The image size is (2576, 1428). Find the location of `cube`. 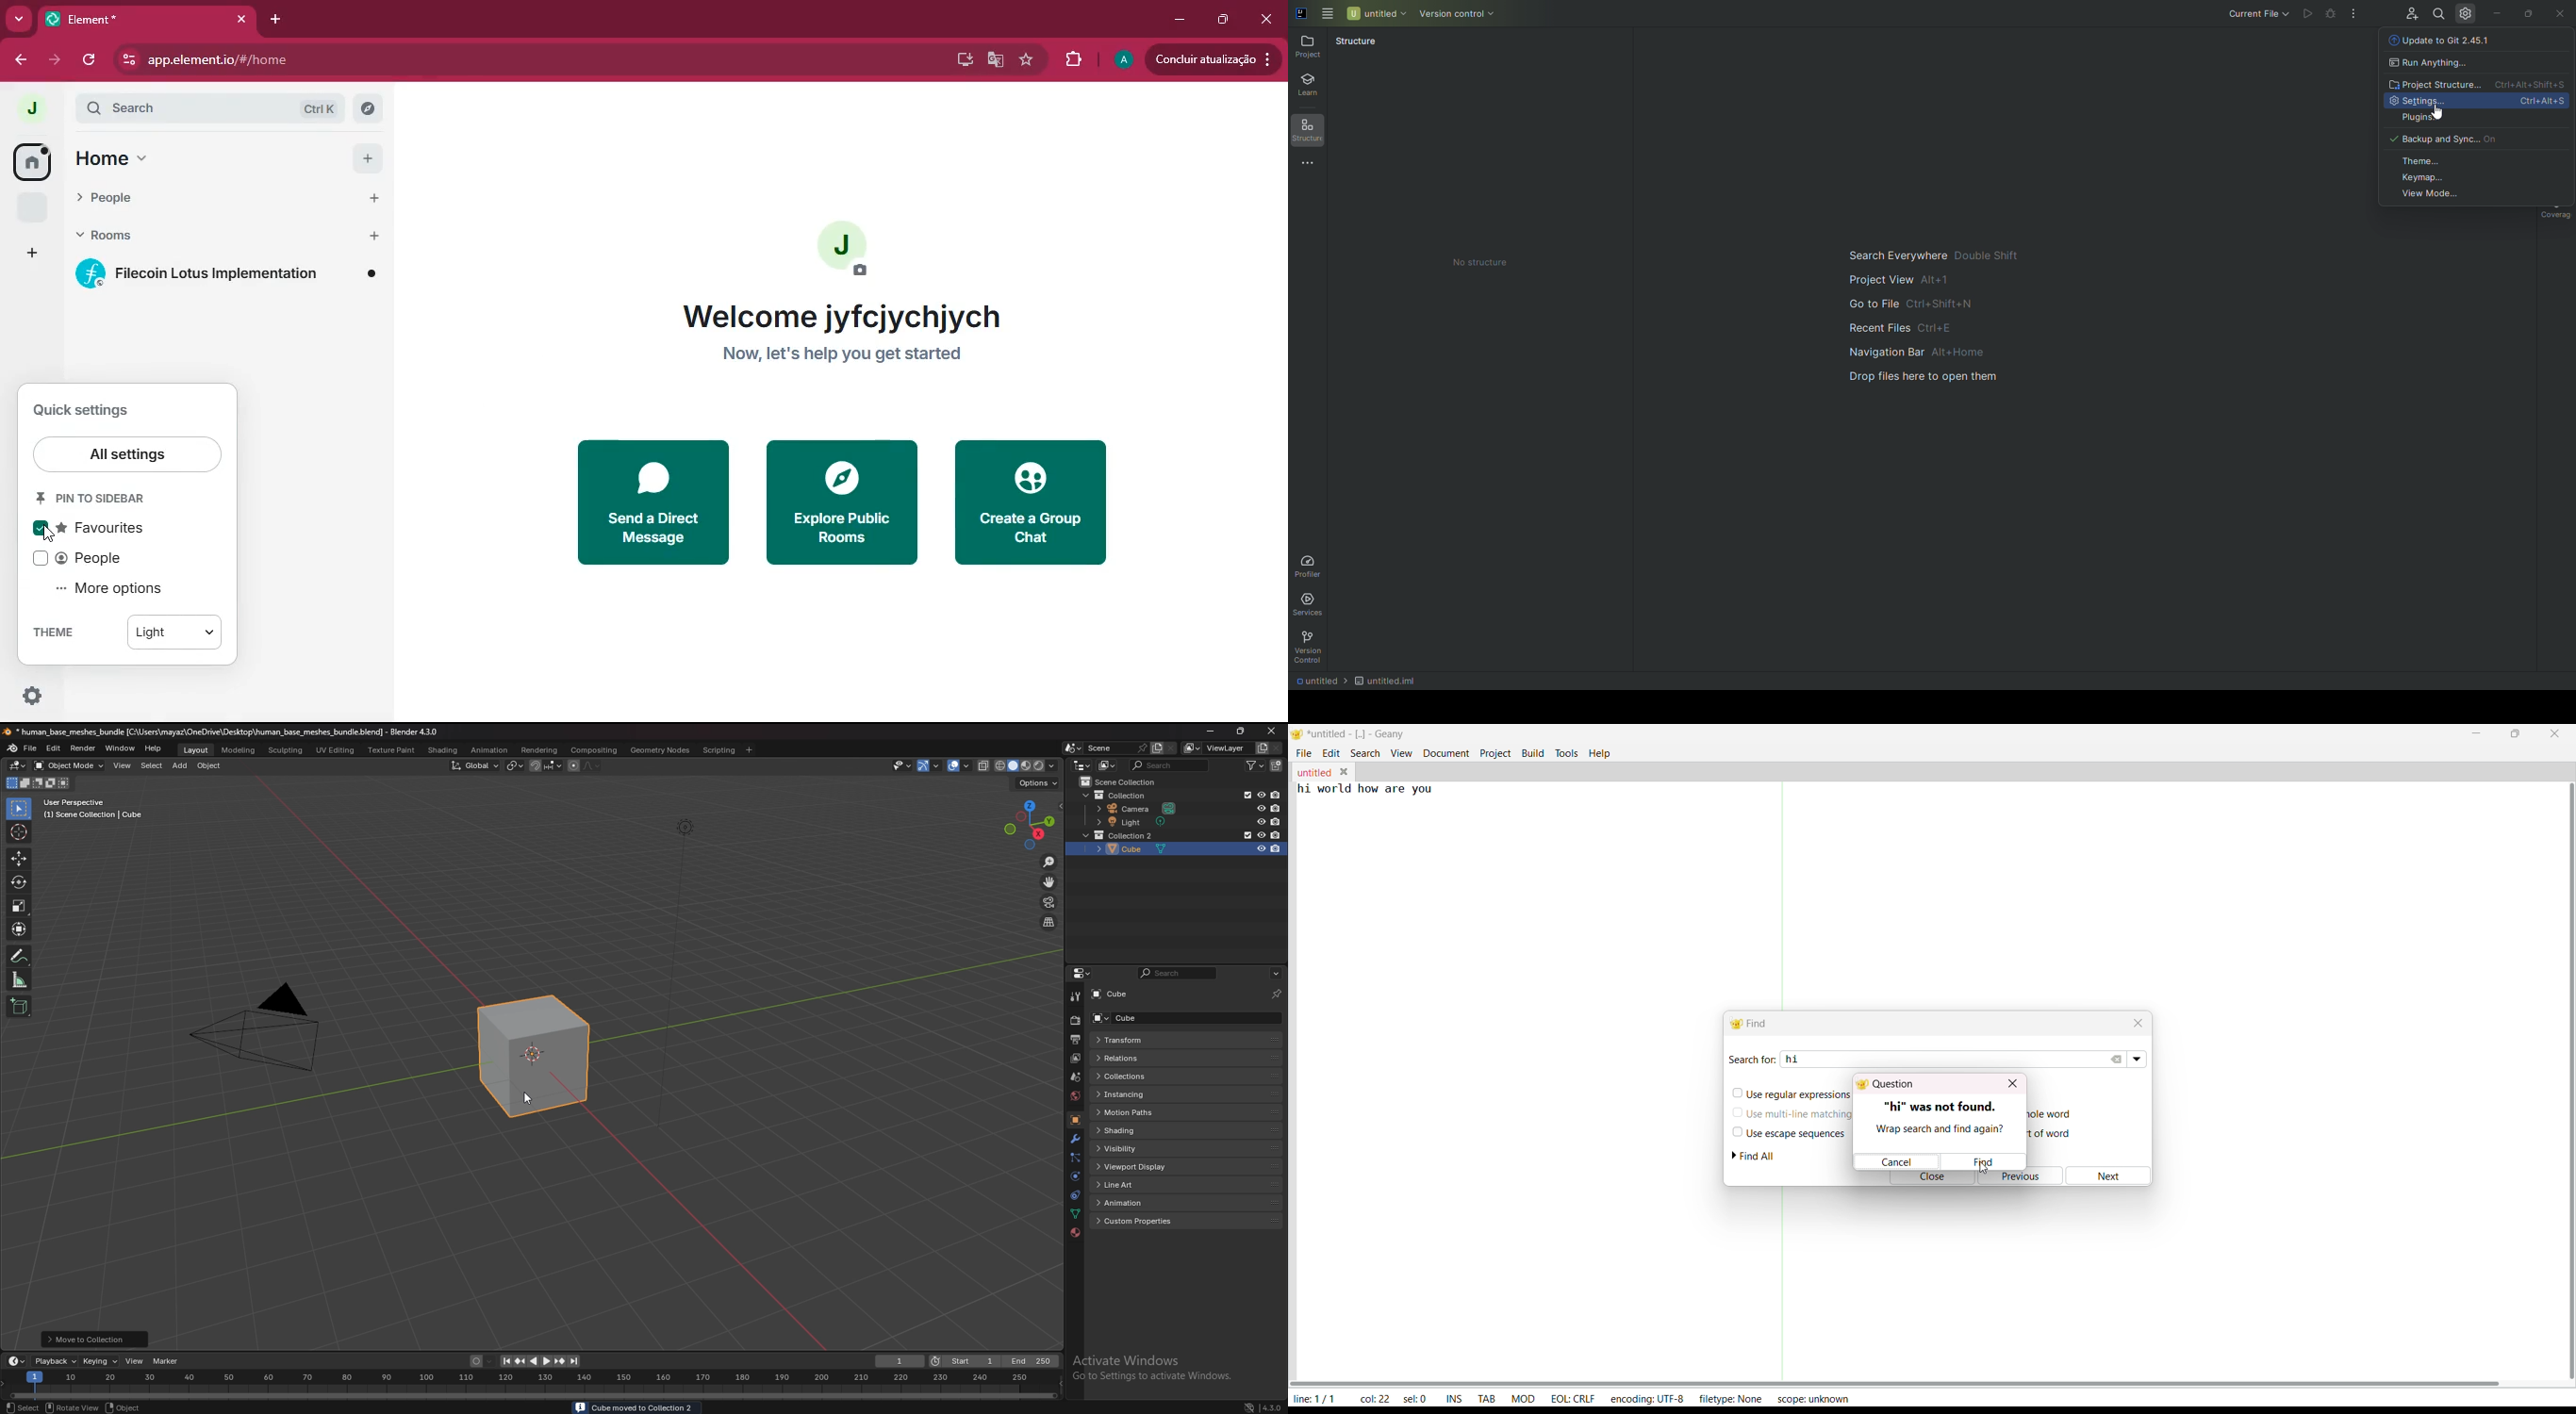

cube is located at coordinates (1142, 822).